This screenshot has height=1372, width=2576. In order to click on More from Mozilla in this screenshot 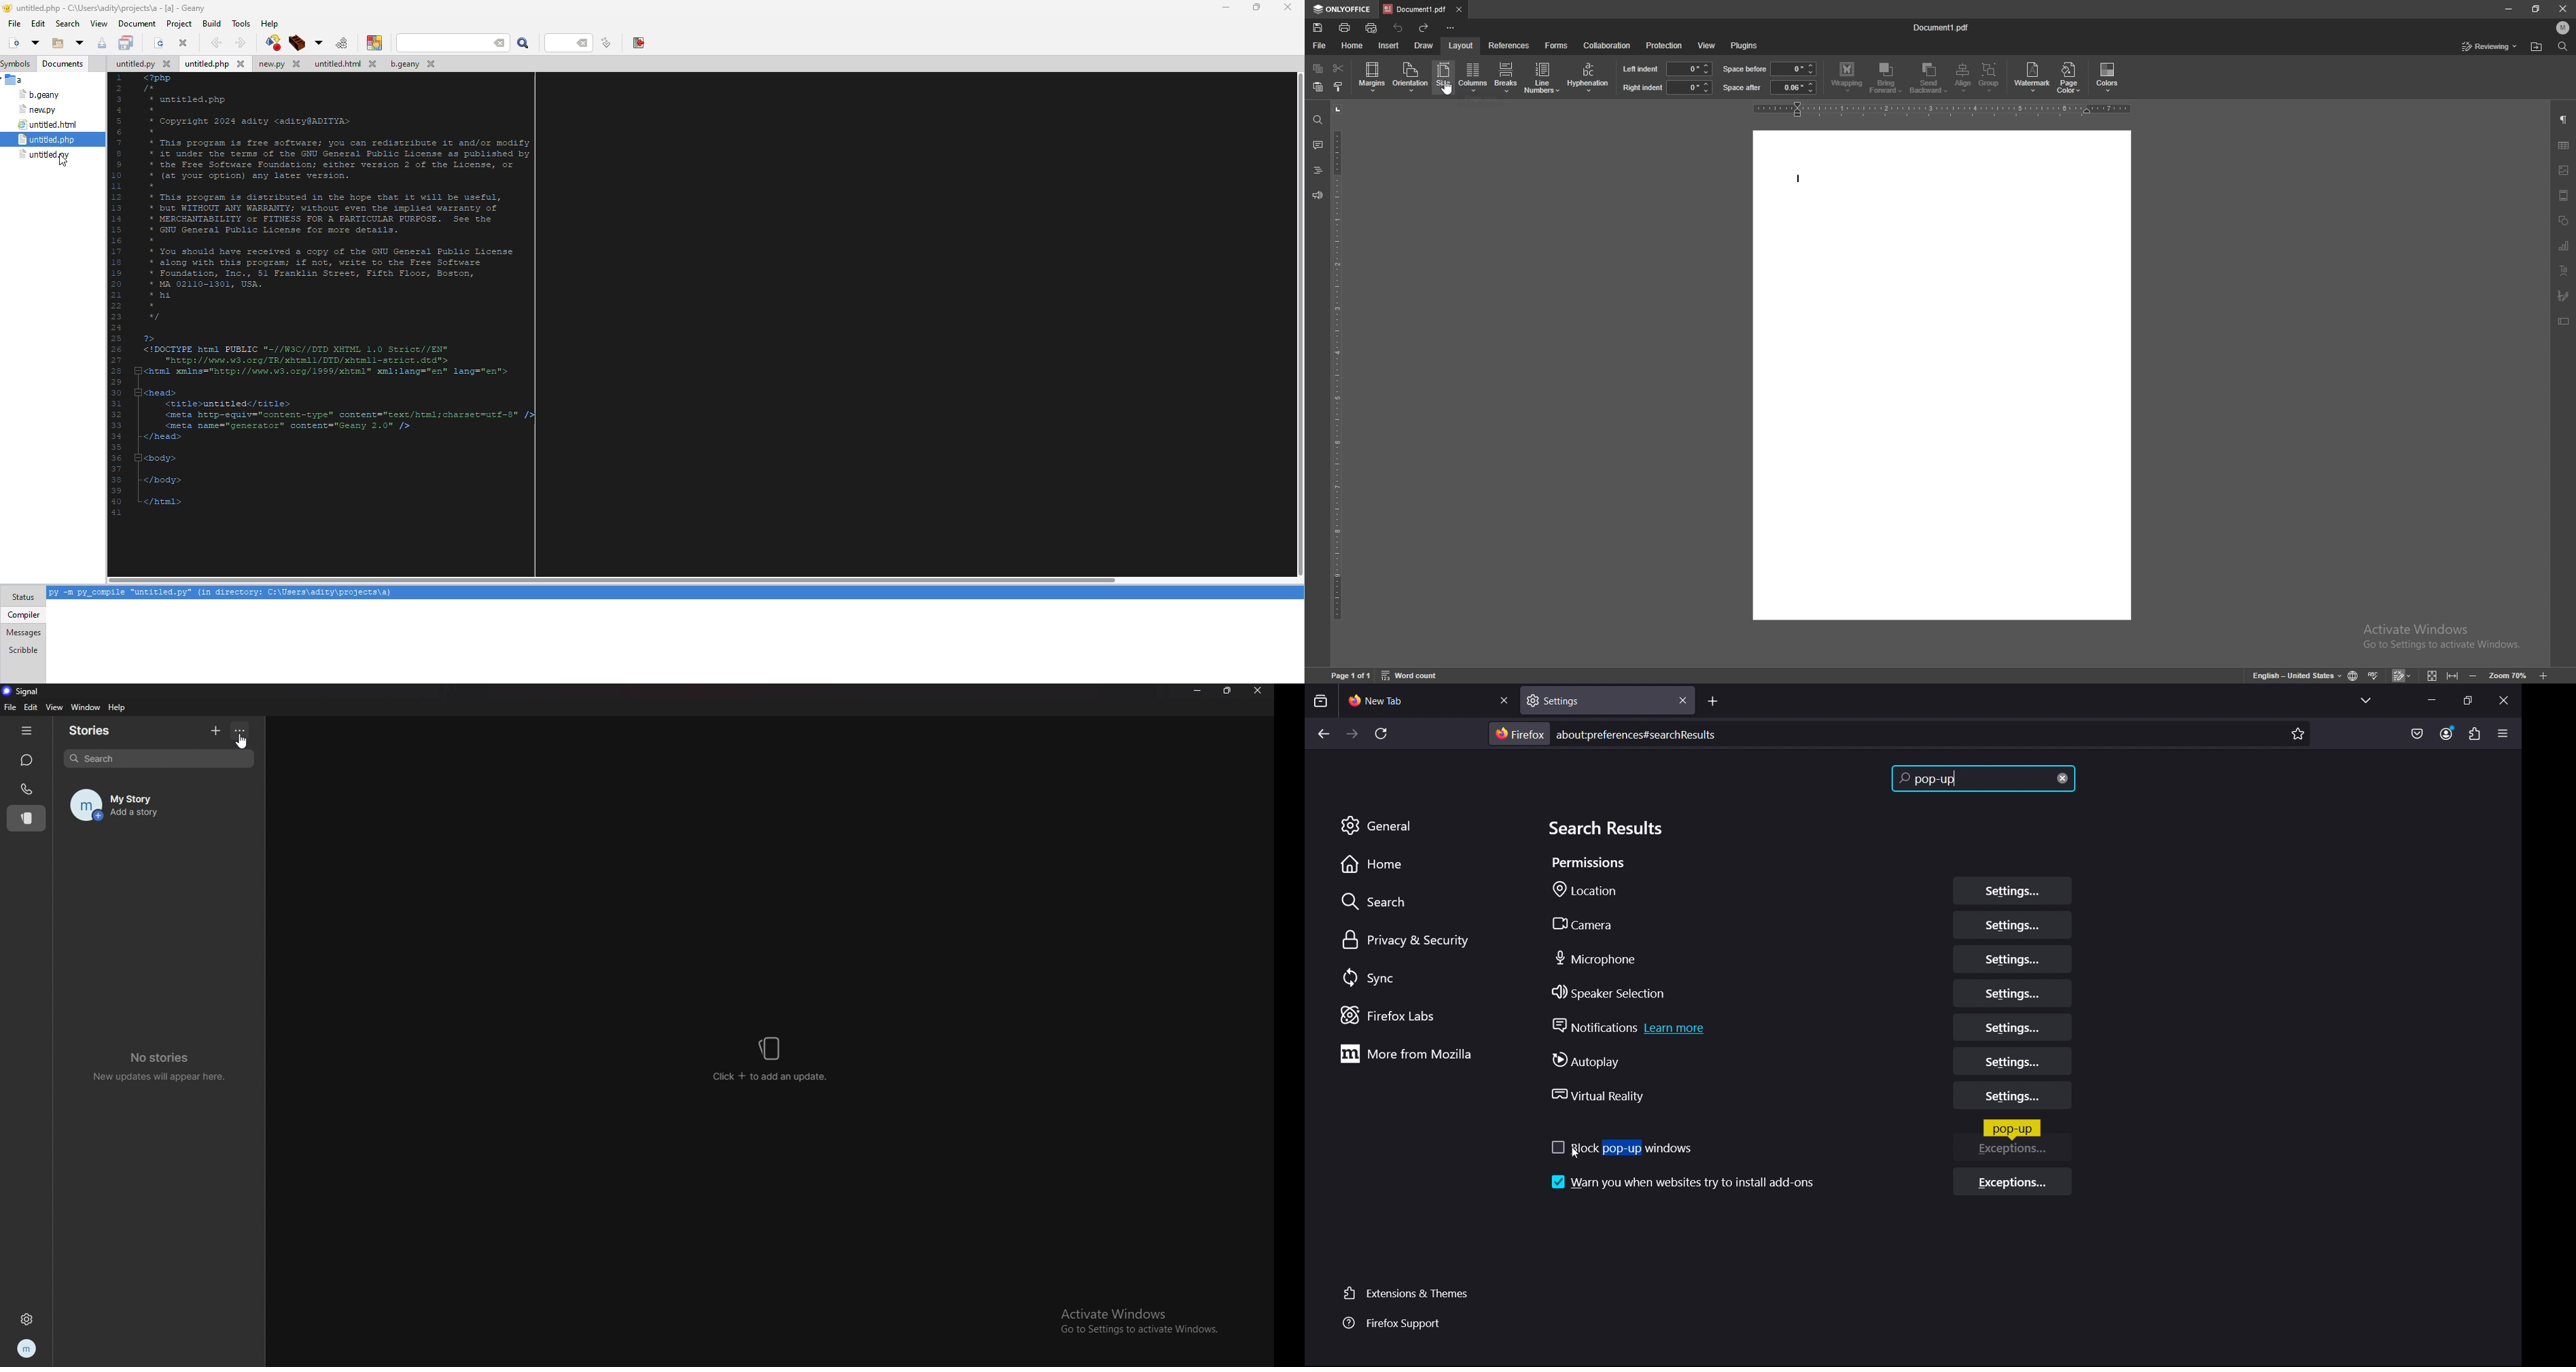, I will do `click(1403, 1056)`.